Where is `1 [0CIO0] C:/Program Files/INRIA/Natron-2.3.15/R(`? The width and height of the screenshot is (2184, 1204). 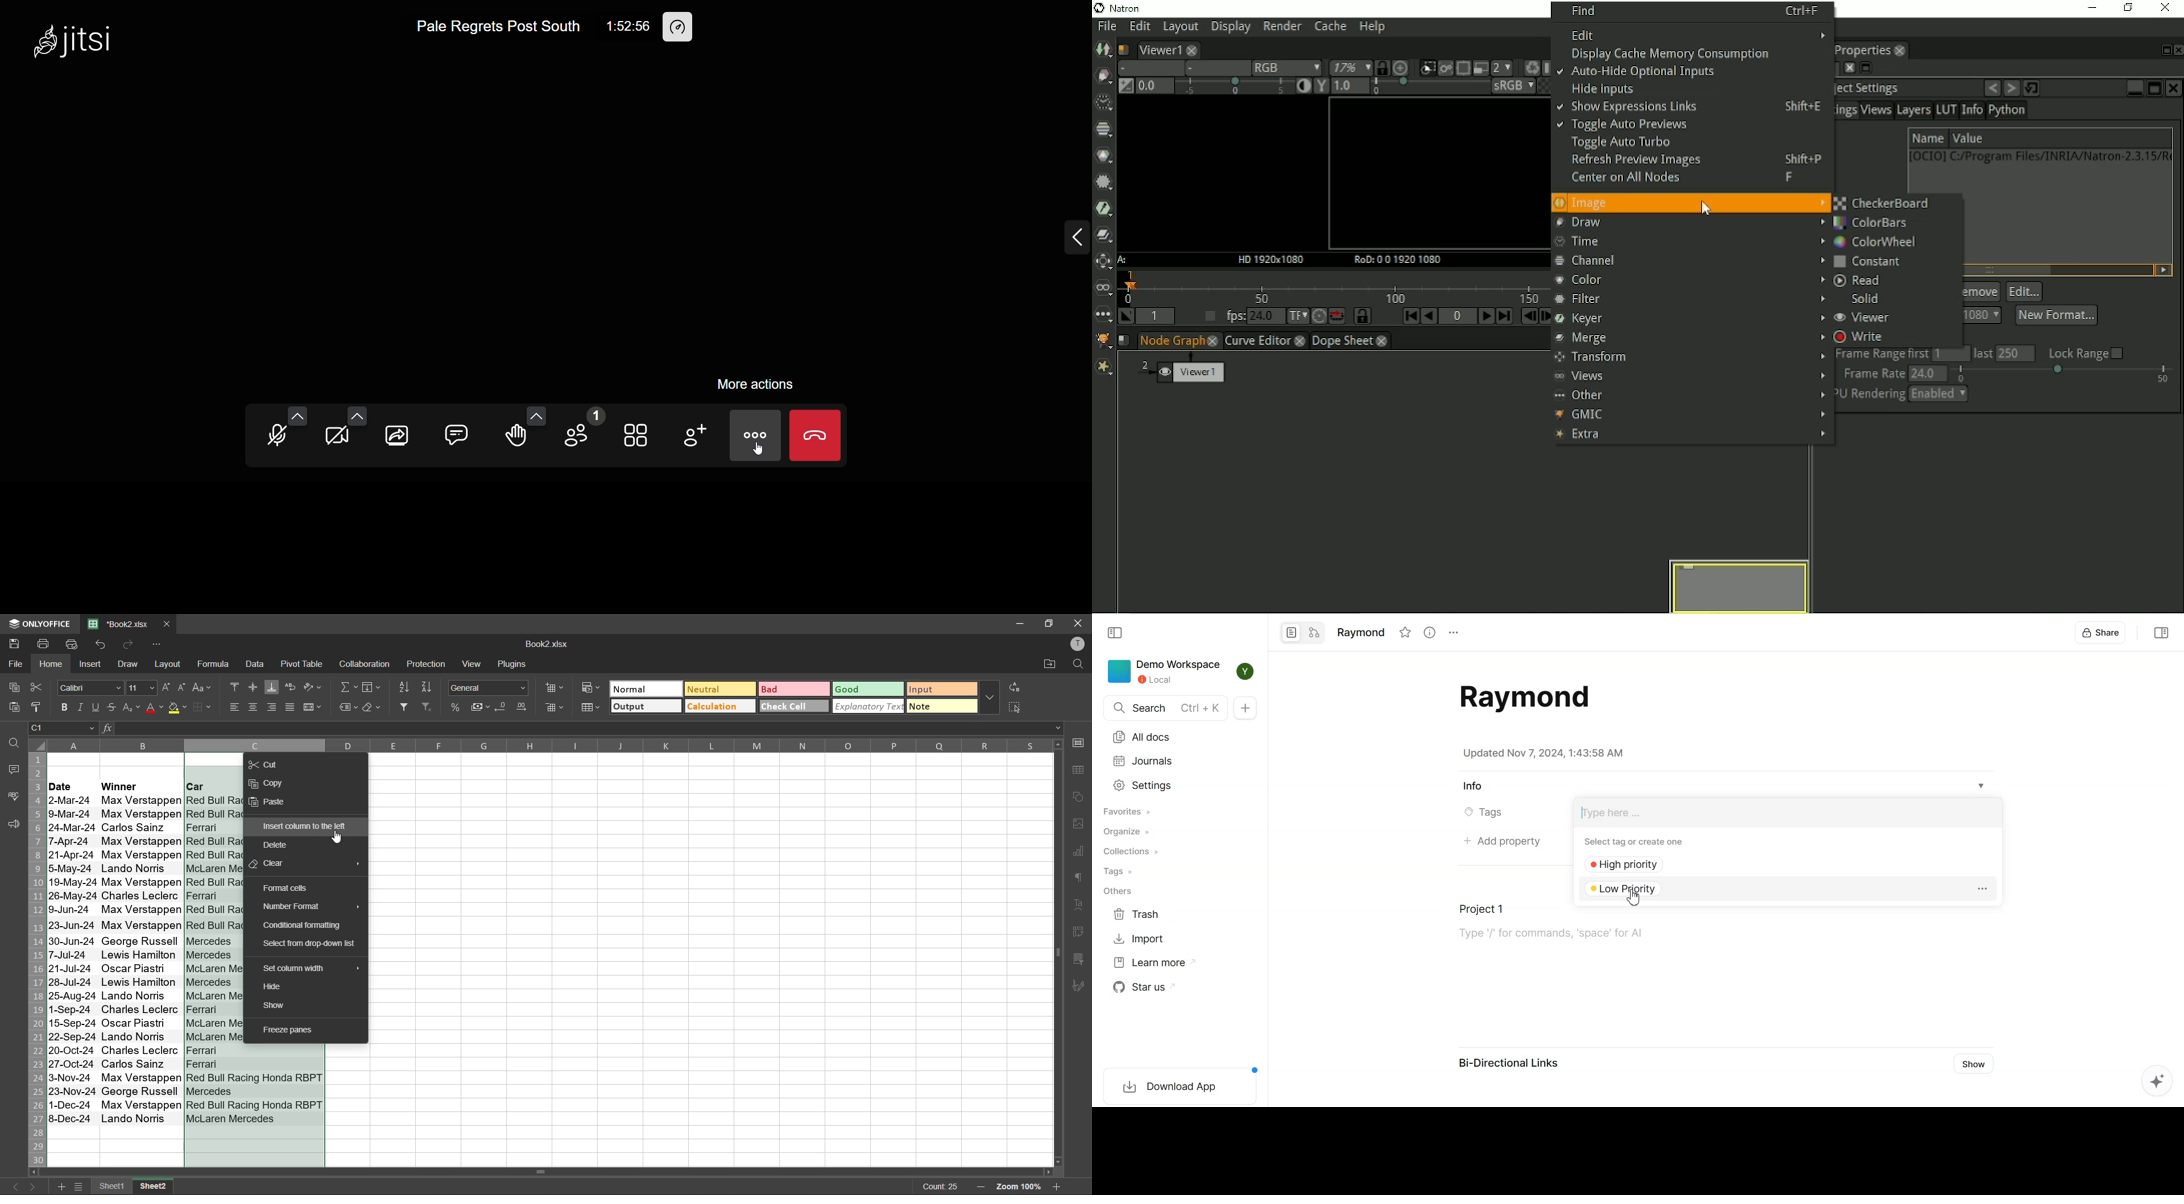
1 [0CIO0] C:/Program Files/INRIA/Natron-2.3.15/R( is located at coordinates (2040, 156).